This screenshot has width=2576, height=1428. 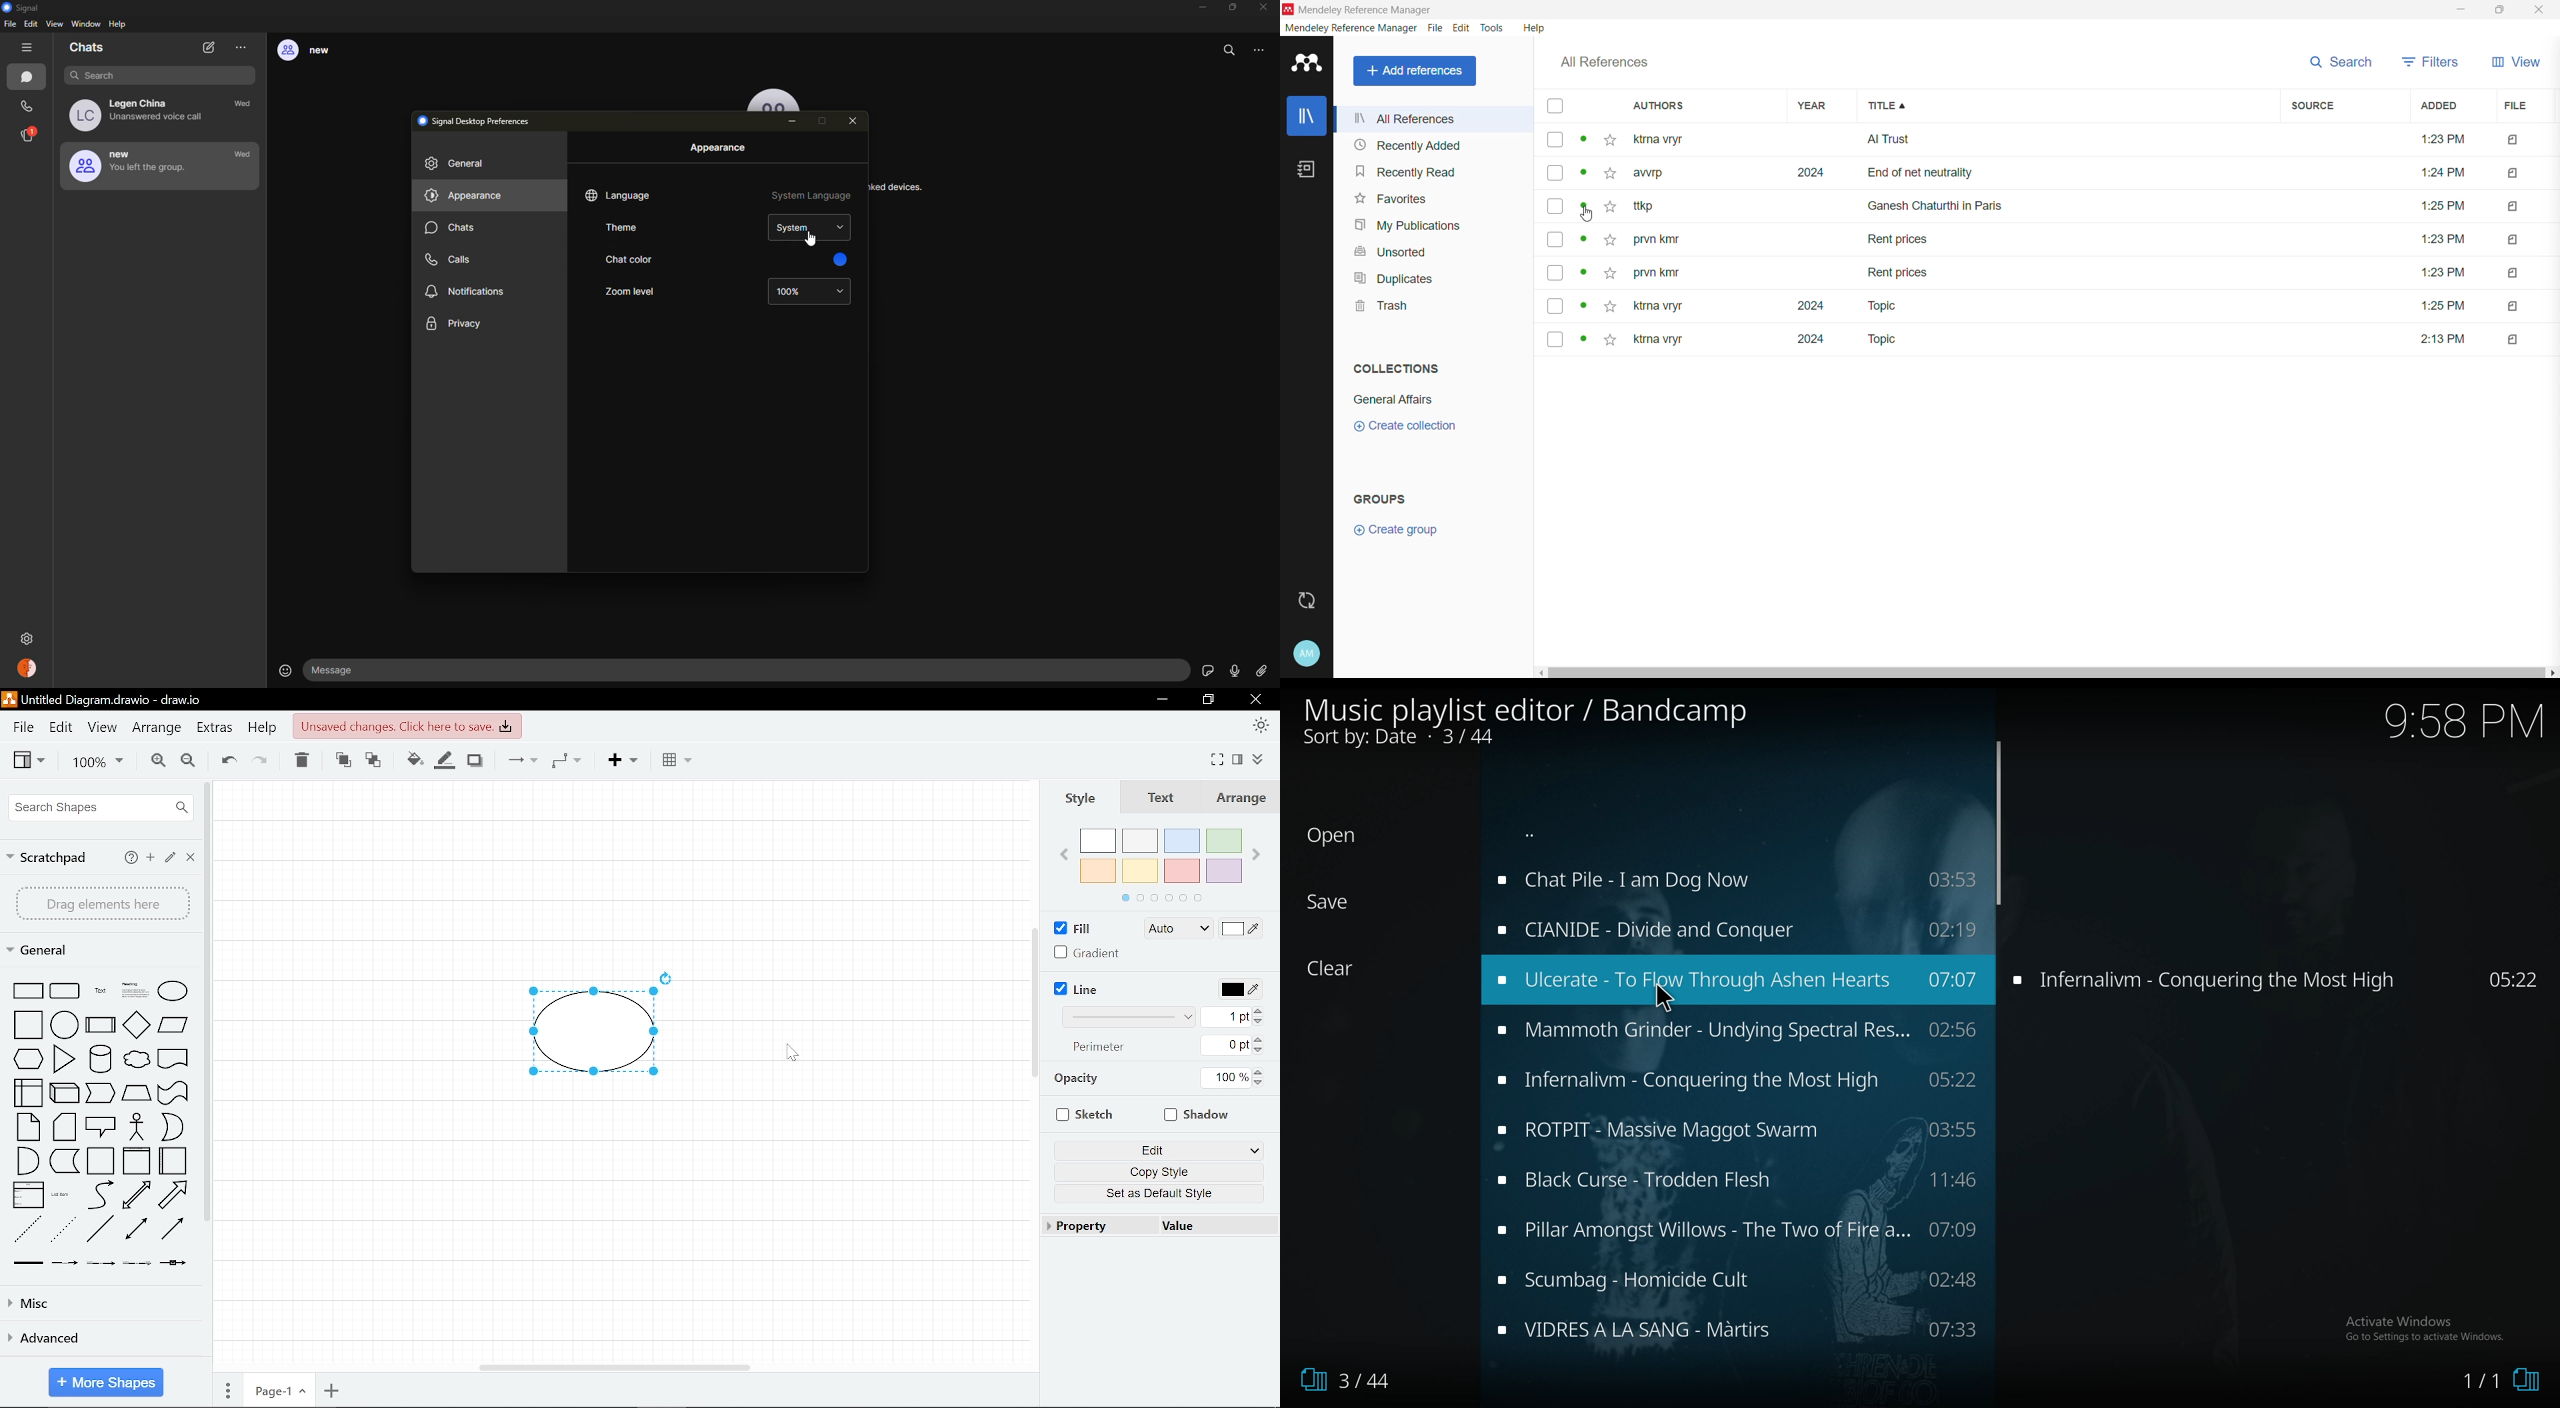 I want to click on Decrease line width, so click(x=1263, y=1024).